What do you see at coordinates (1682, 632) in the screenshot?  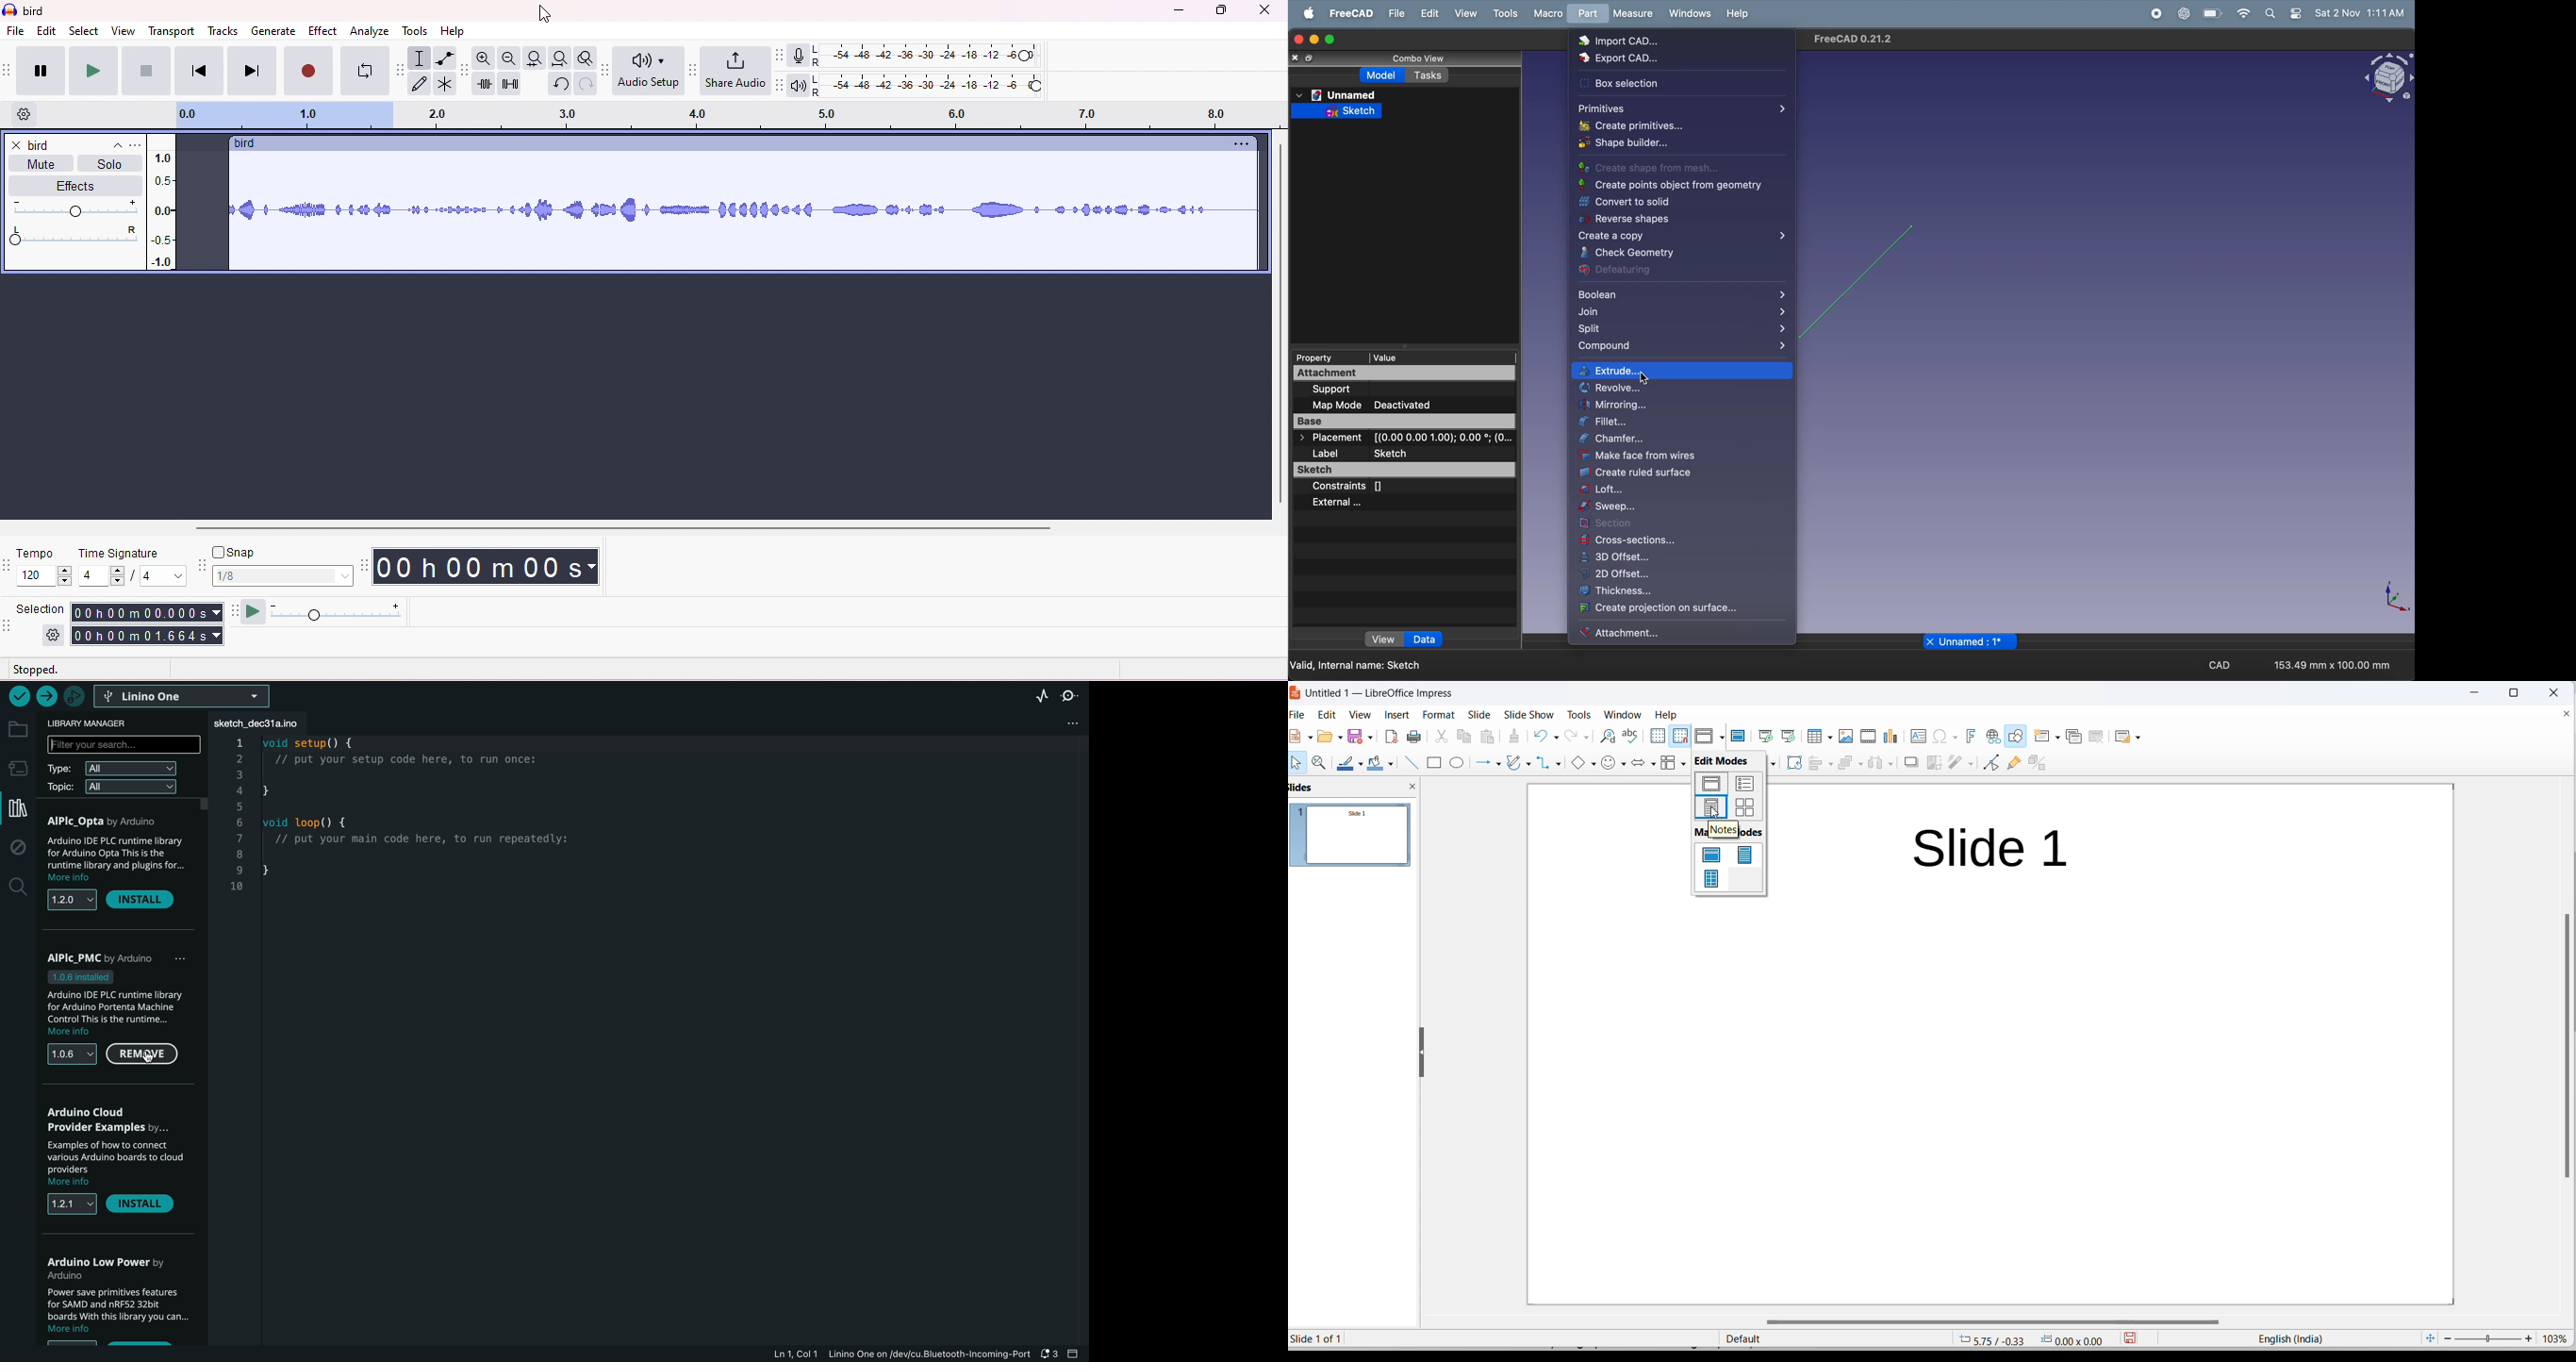 I see `attachment...` at bounding box center [1682, 632].